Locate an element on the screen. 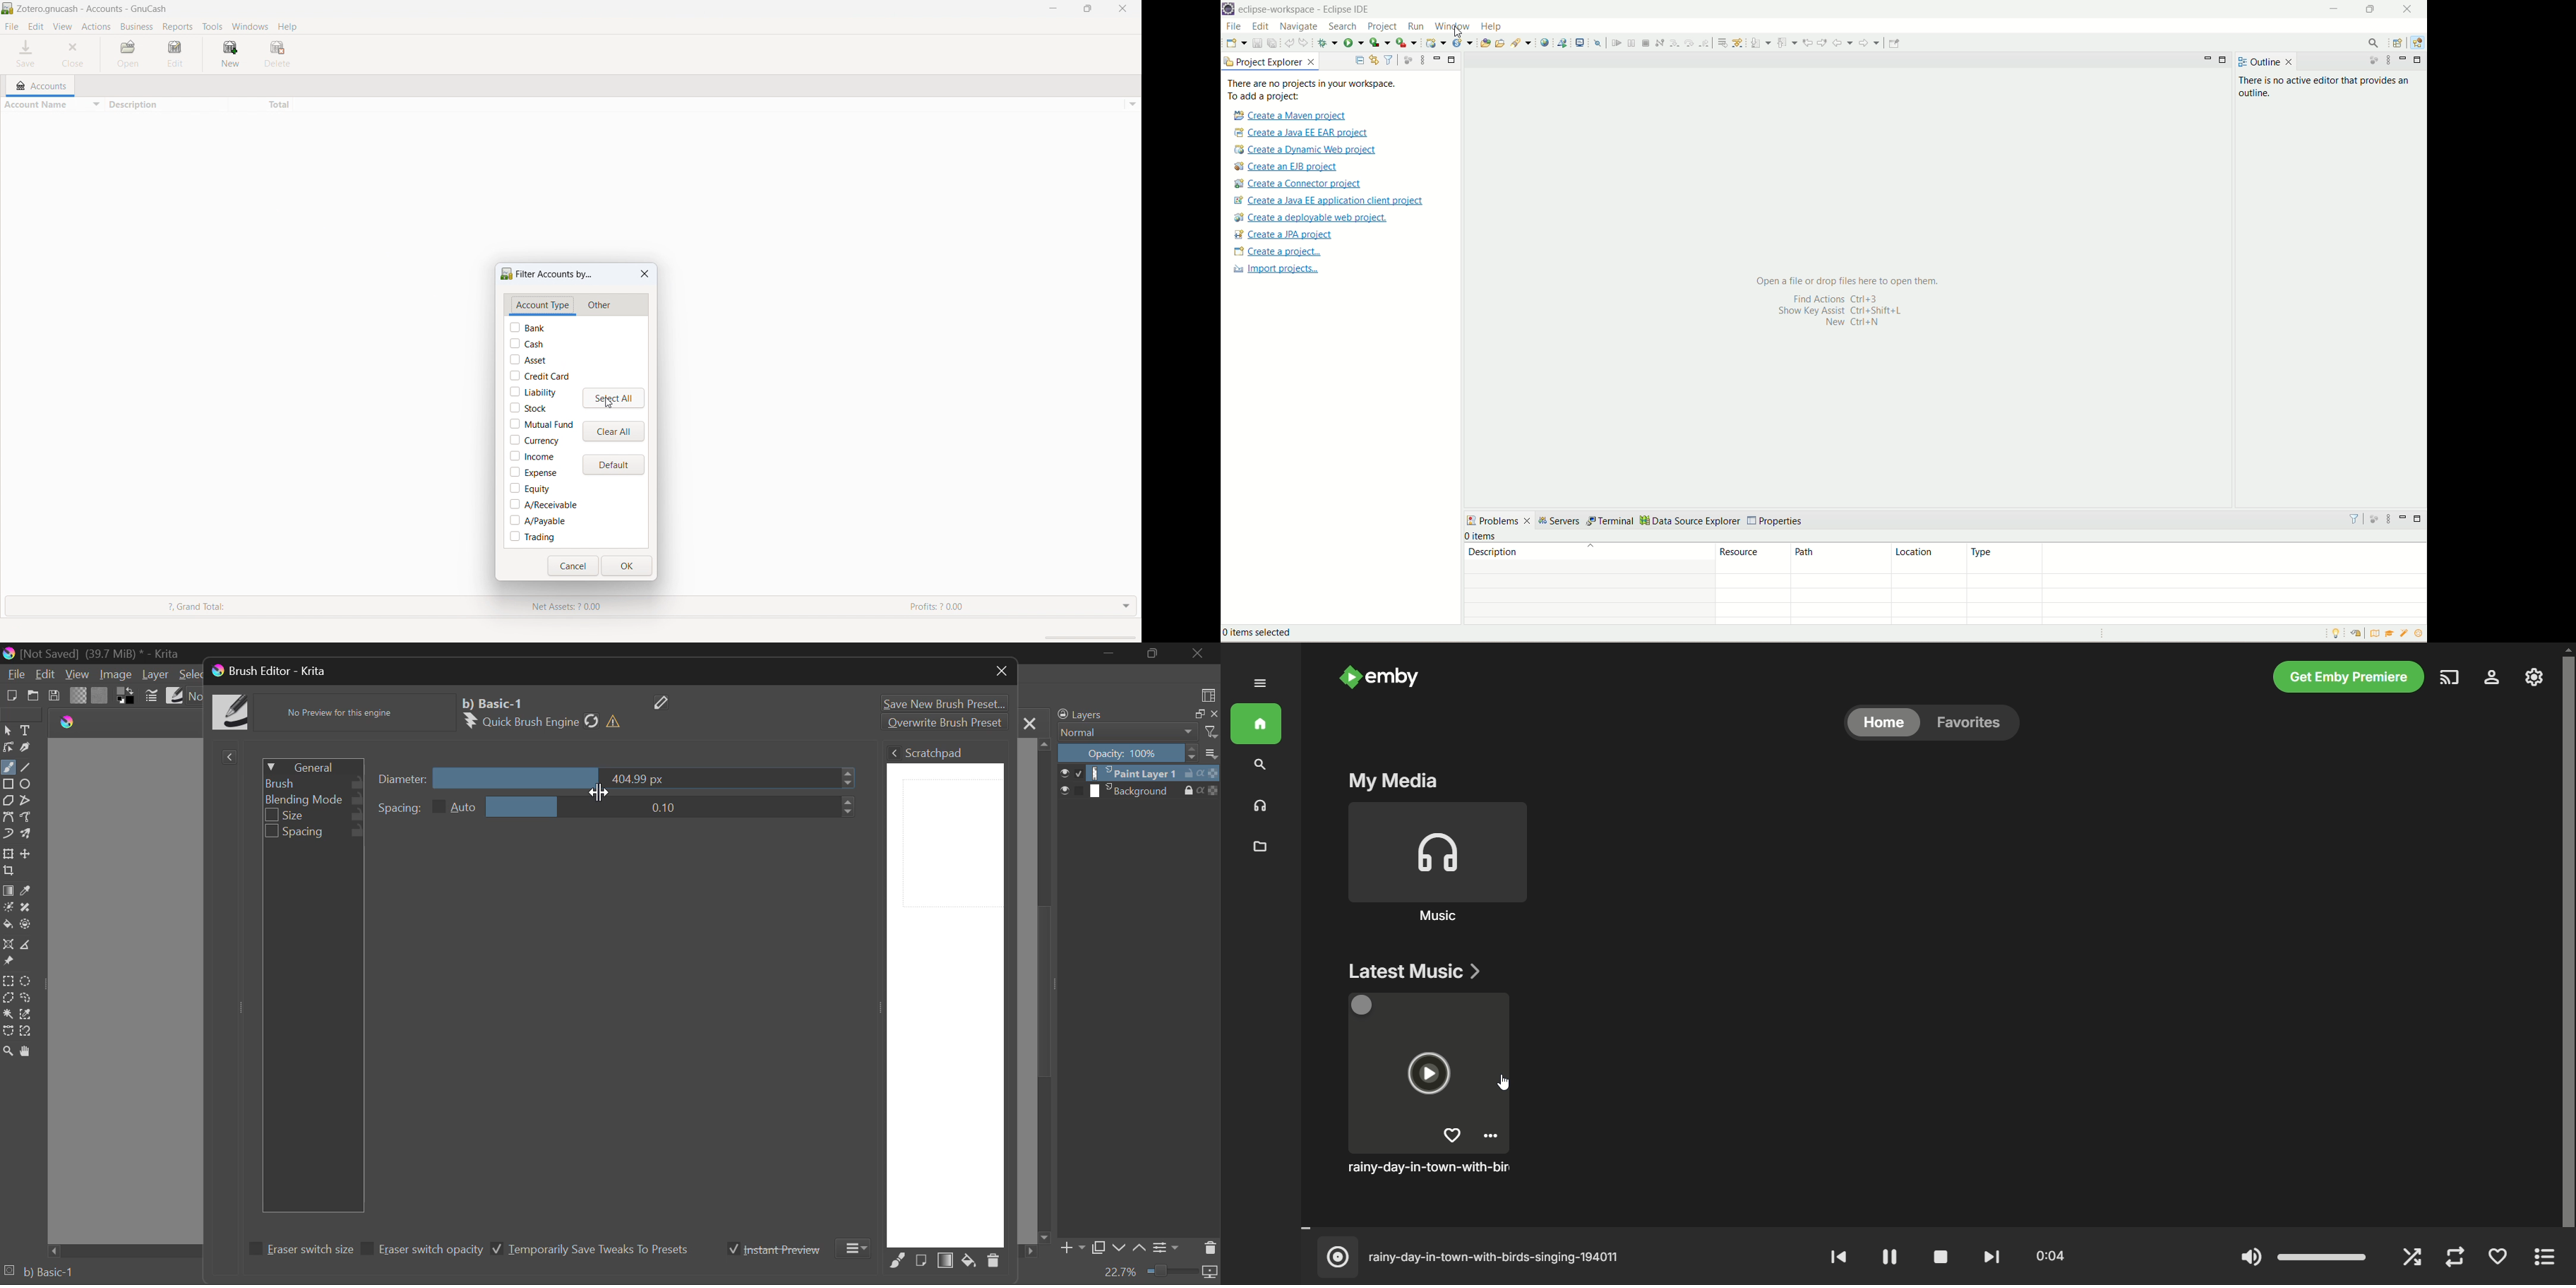 This screenshot has height=1288, width=2576. file is located at coordinates (11, 27).